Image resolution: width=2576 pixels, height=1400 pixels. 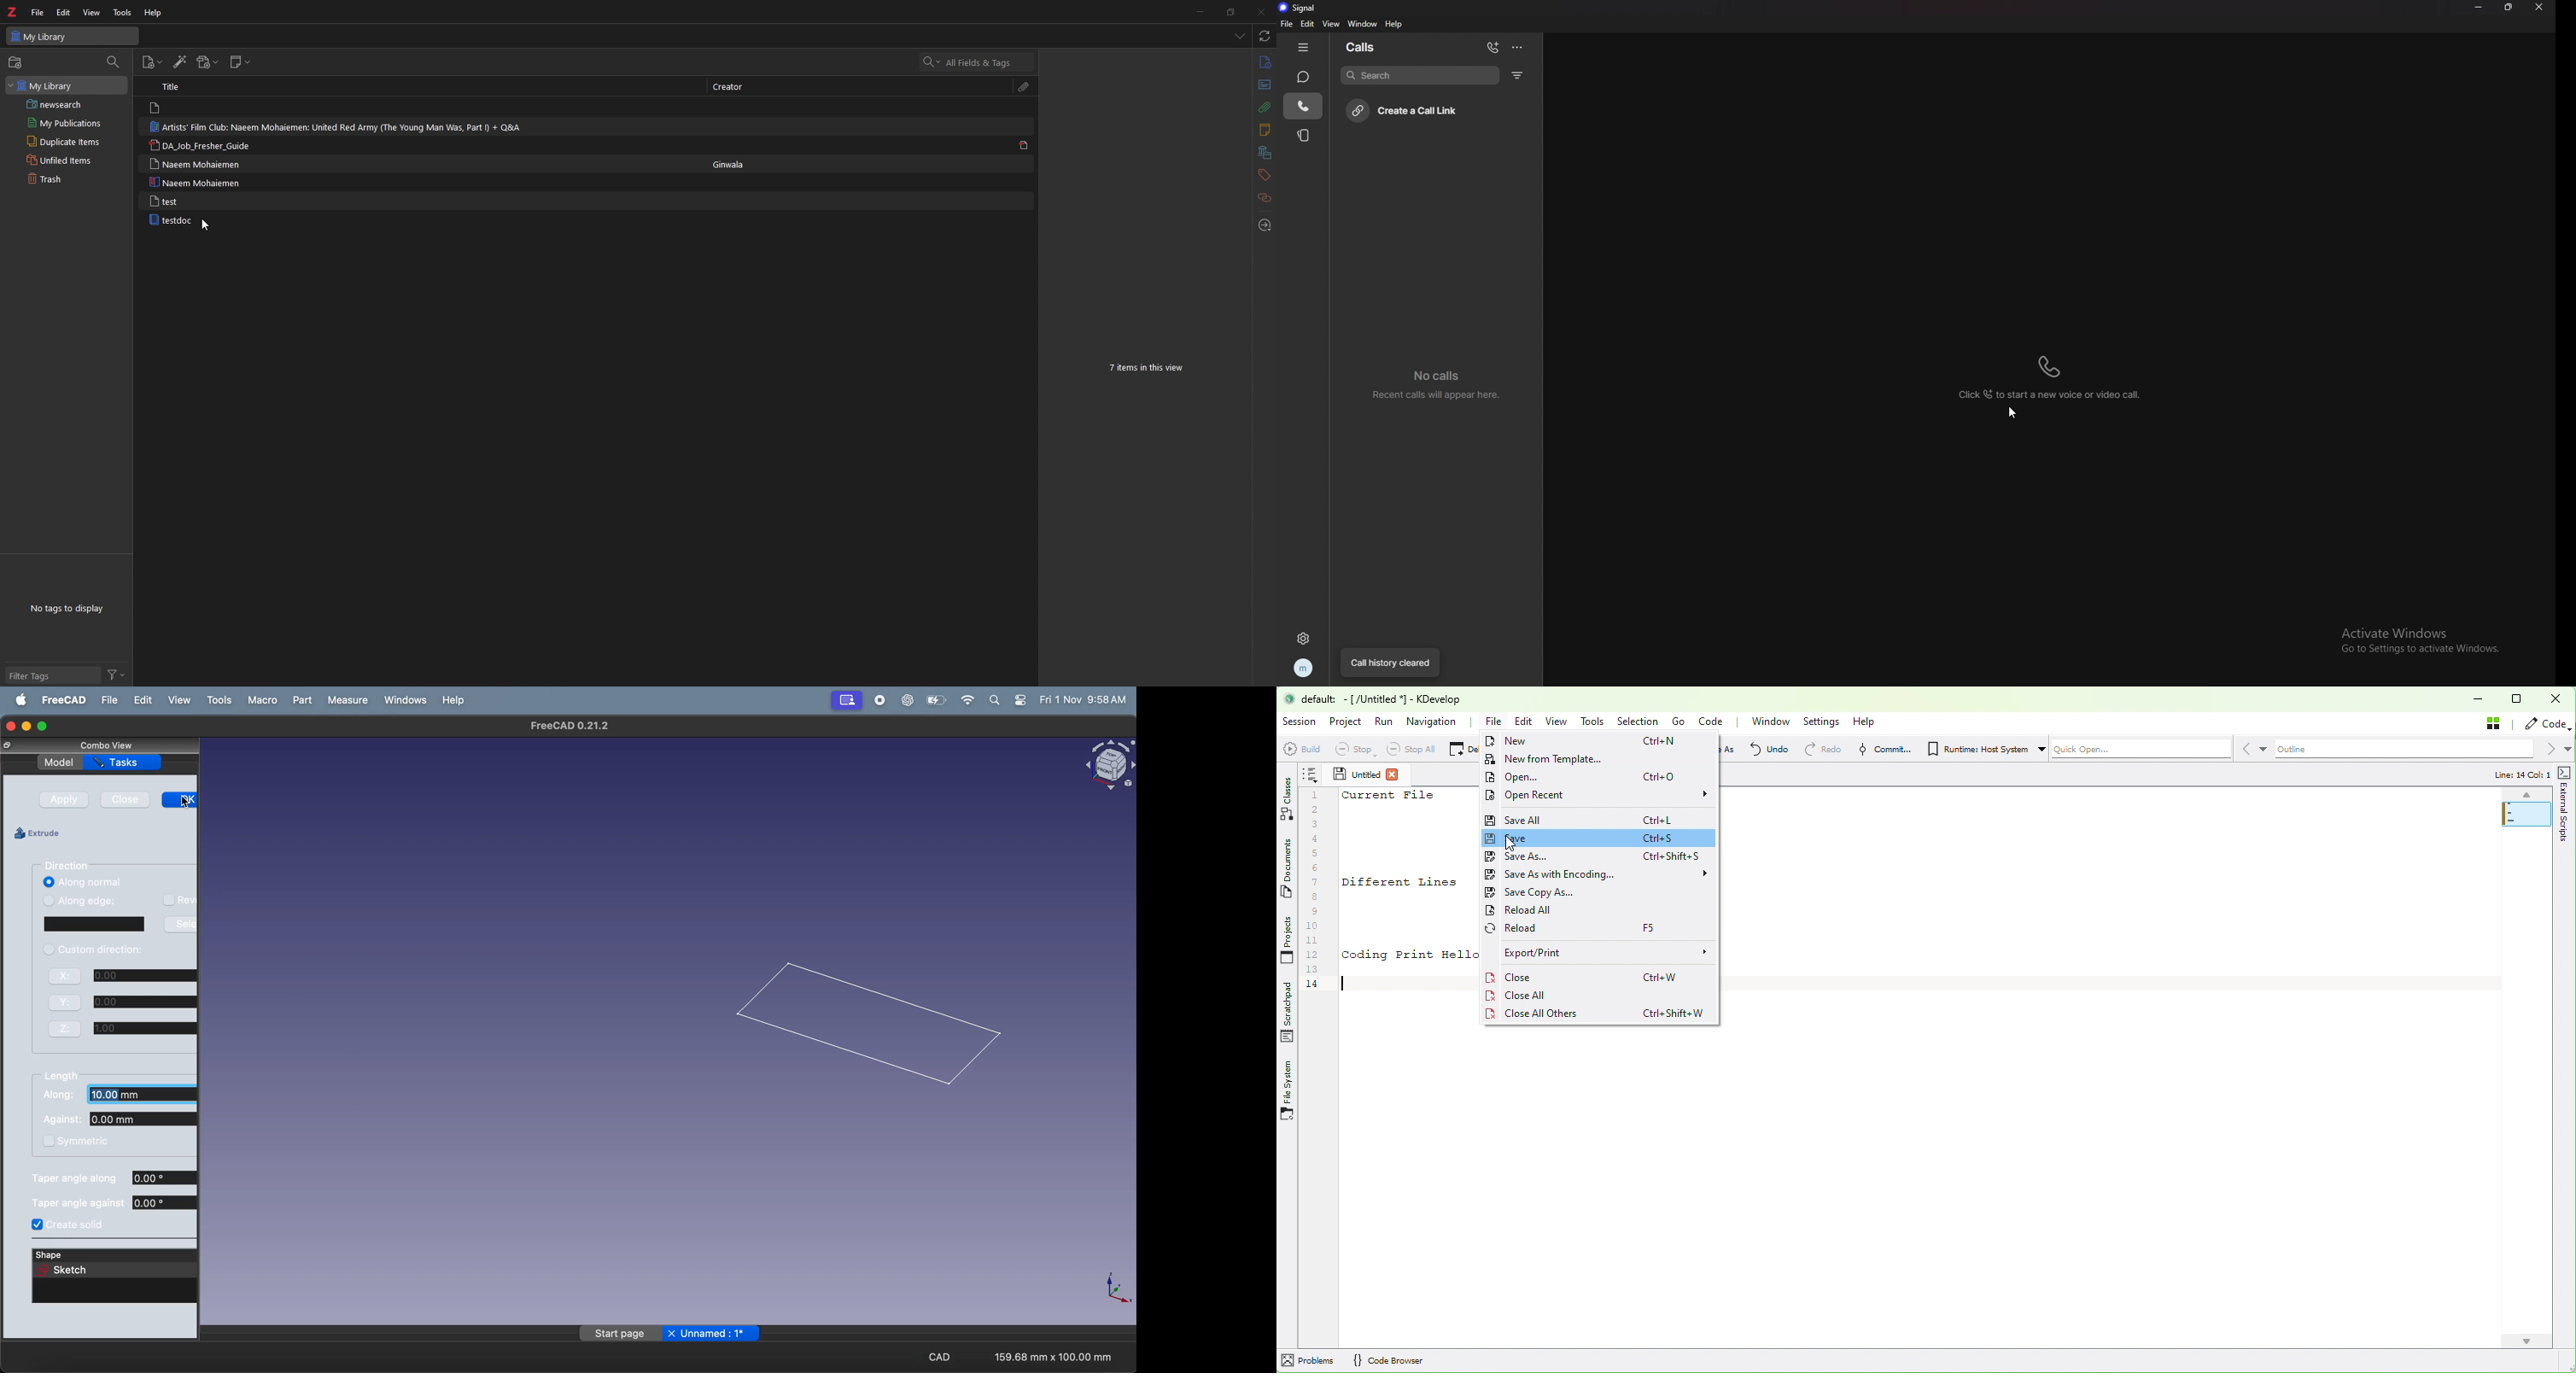 What do you see at coordinates (38, 13) in the screenshot?
I see `File` at bounding box center [38, 13].